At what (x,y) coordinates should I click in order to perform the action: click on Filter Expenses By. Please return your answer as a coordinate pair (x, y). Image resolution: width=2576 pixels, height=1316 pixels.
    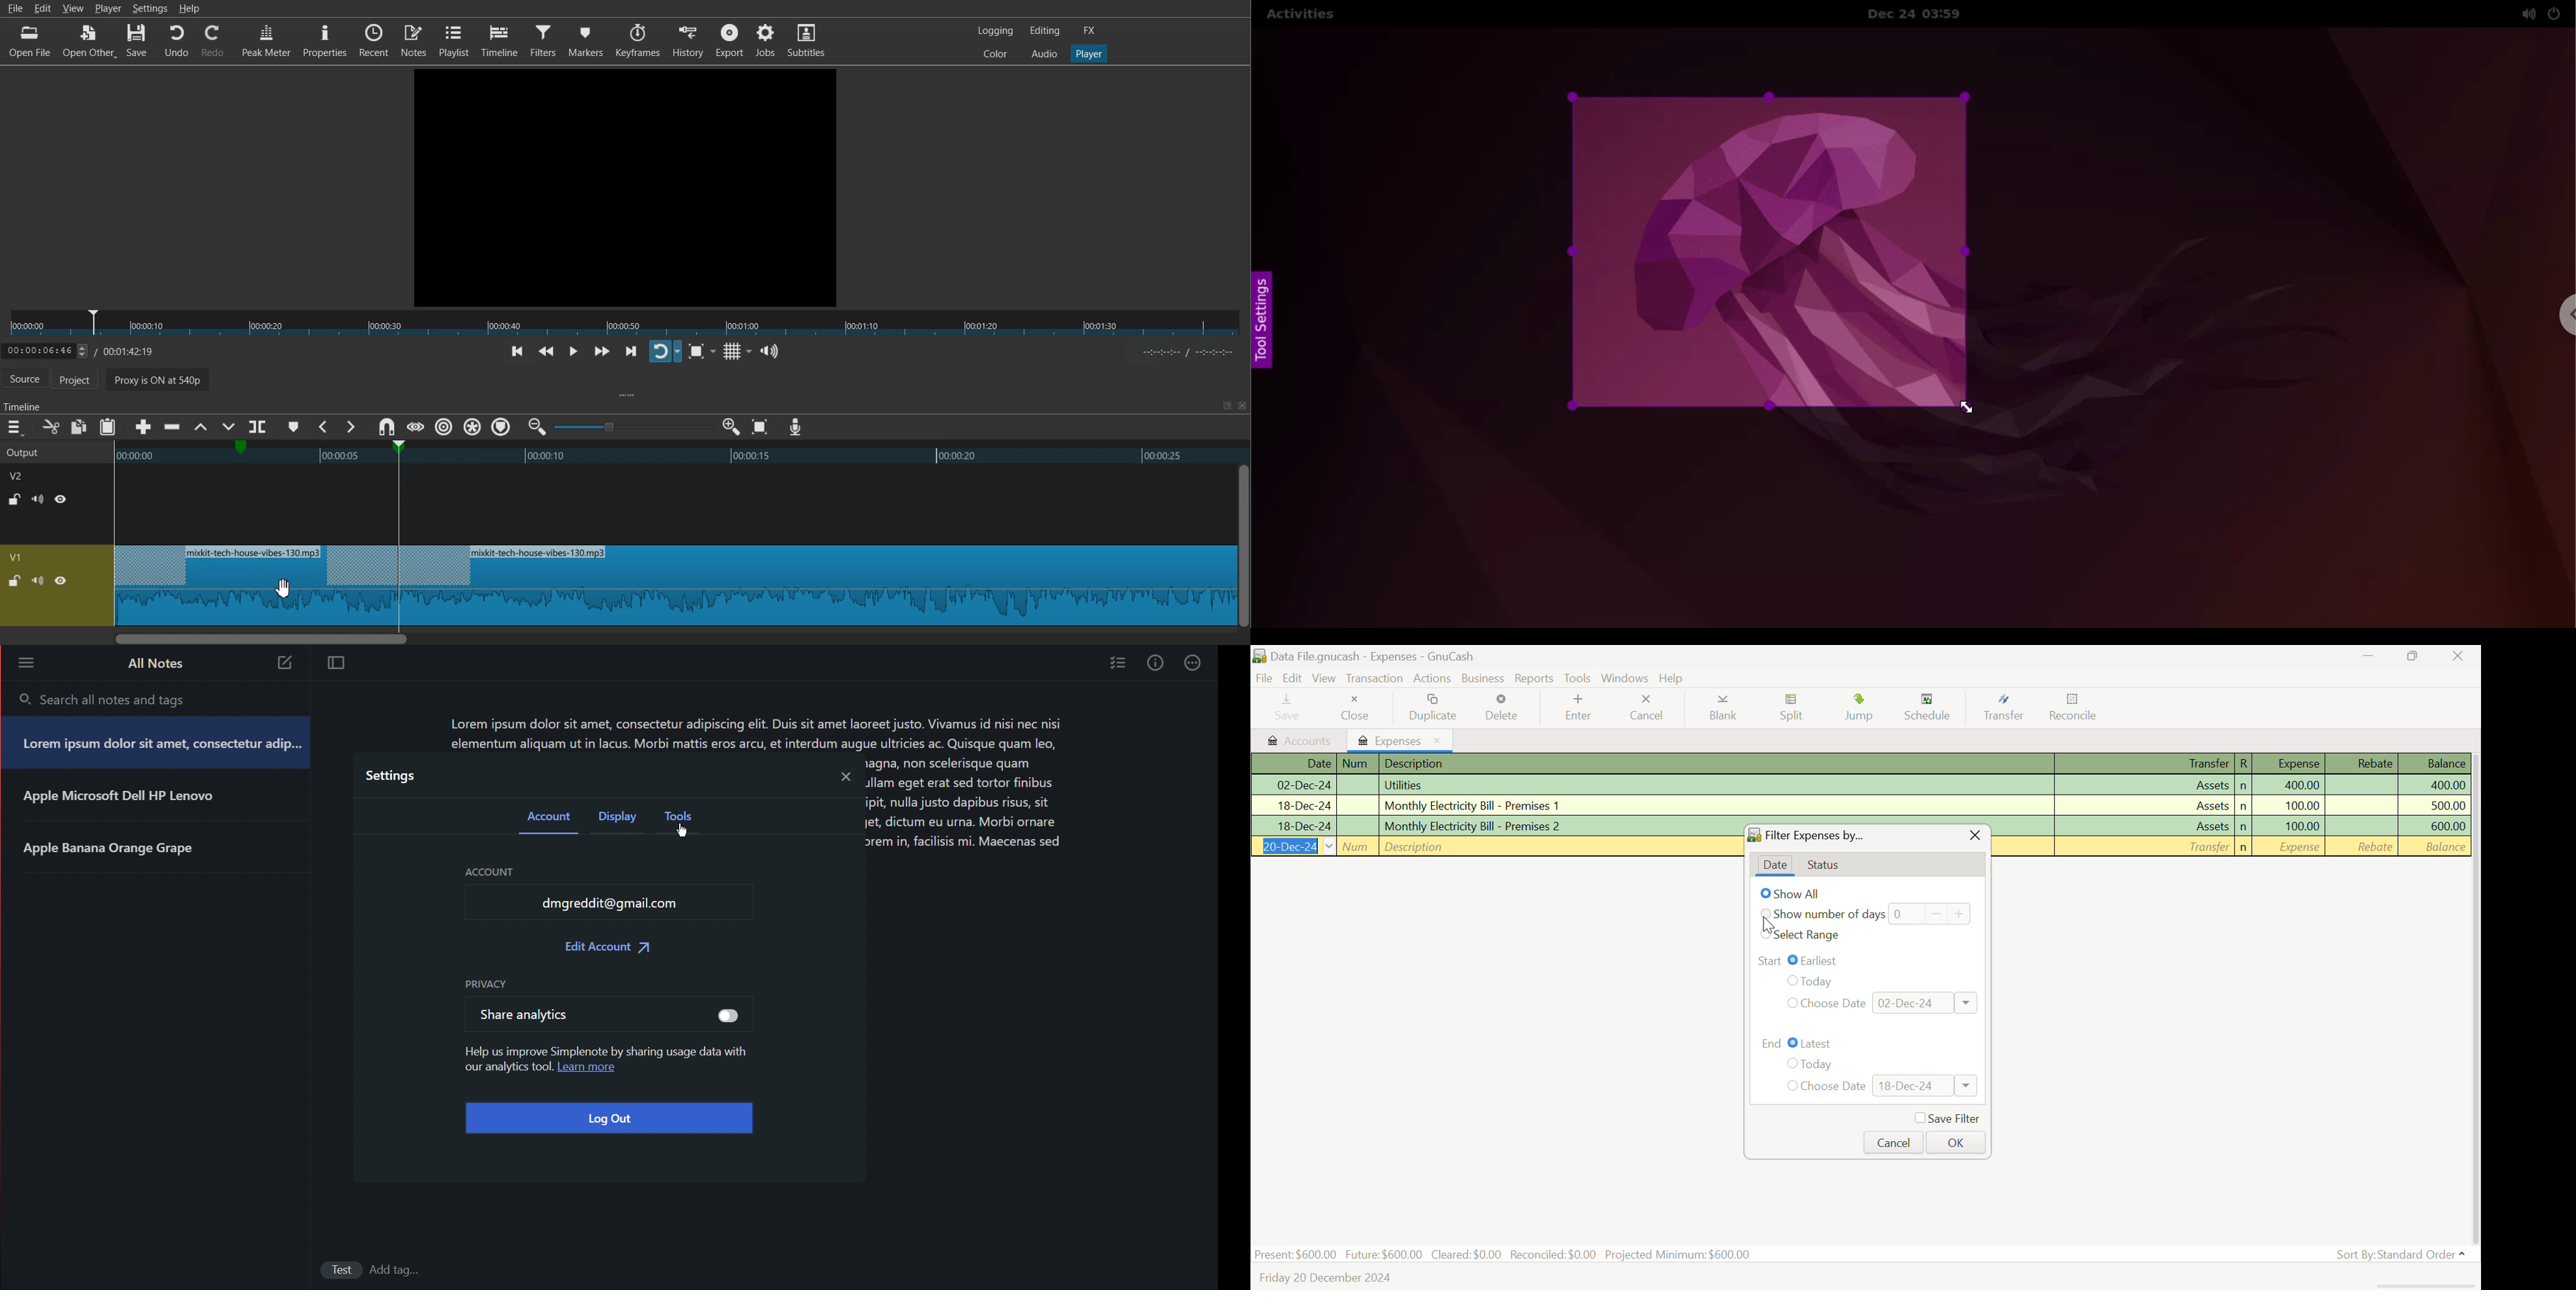
    Looking at the image, I should click on (1817, 835).